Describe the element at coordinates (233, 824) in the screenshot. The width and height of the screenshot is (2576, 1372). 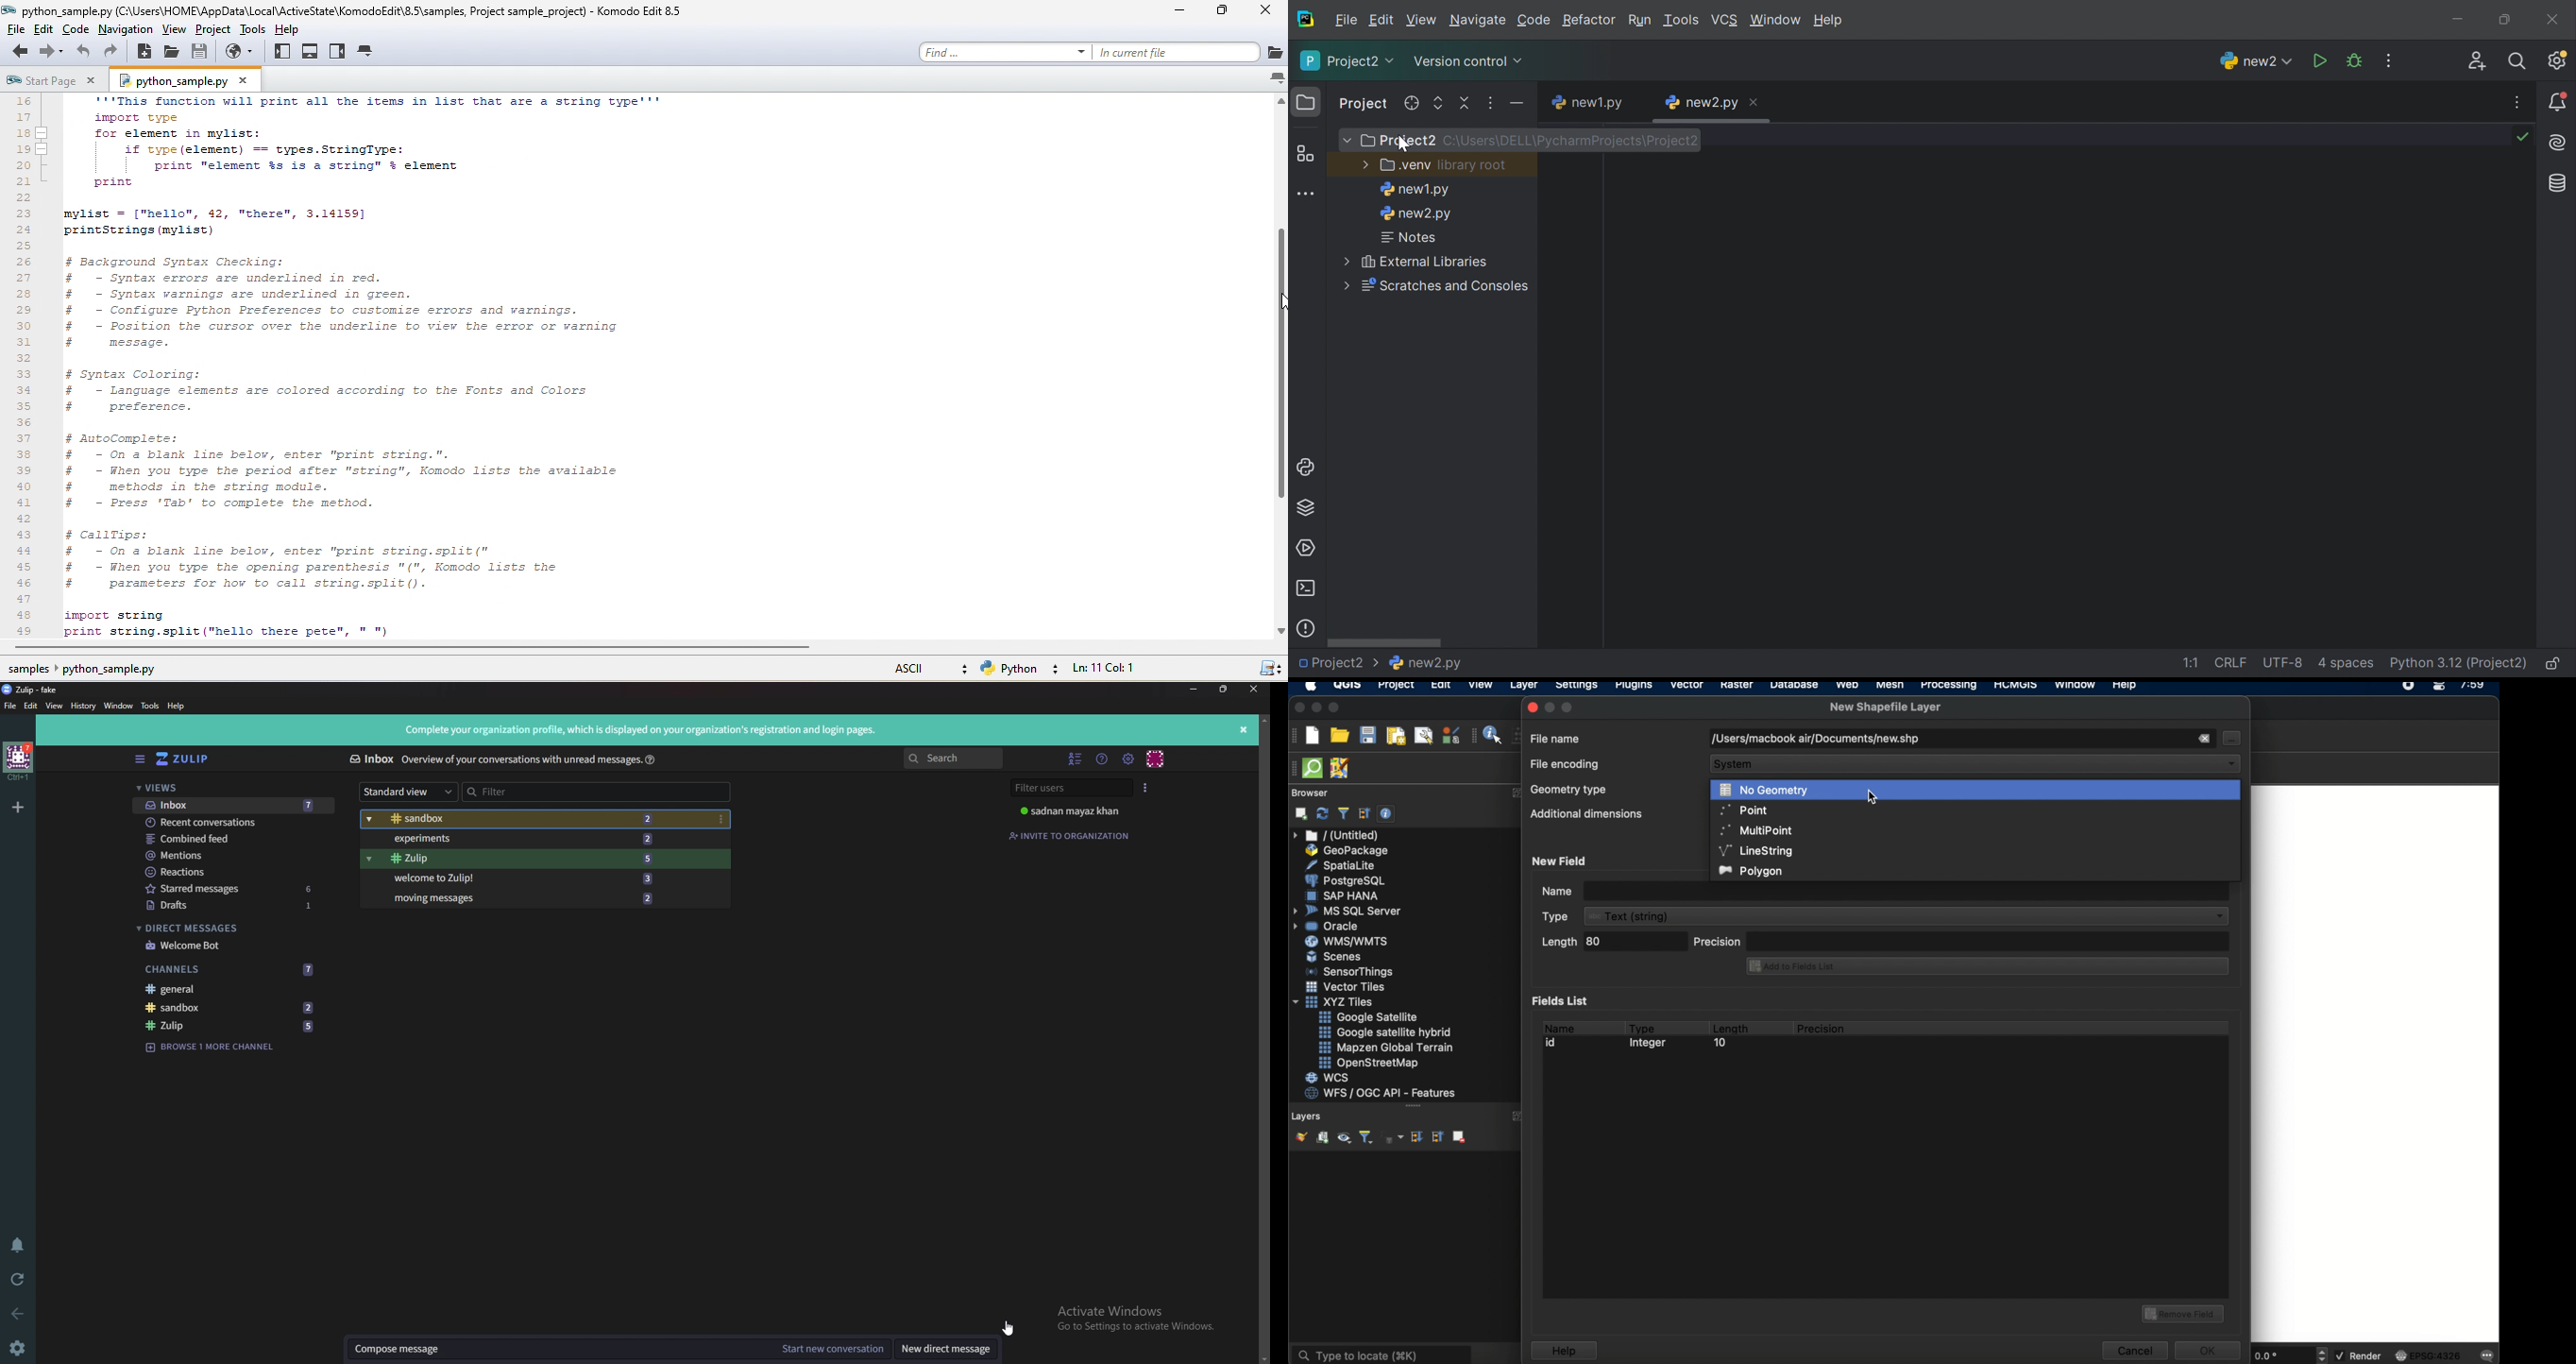
I see `Recent conversations` at that location.